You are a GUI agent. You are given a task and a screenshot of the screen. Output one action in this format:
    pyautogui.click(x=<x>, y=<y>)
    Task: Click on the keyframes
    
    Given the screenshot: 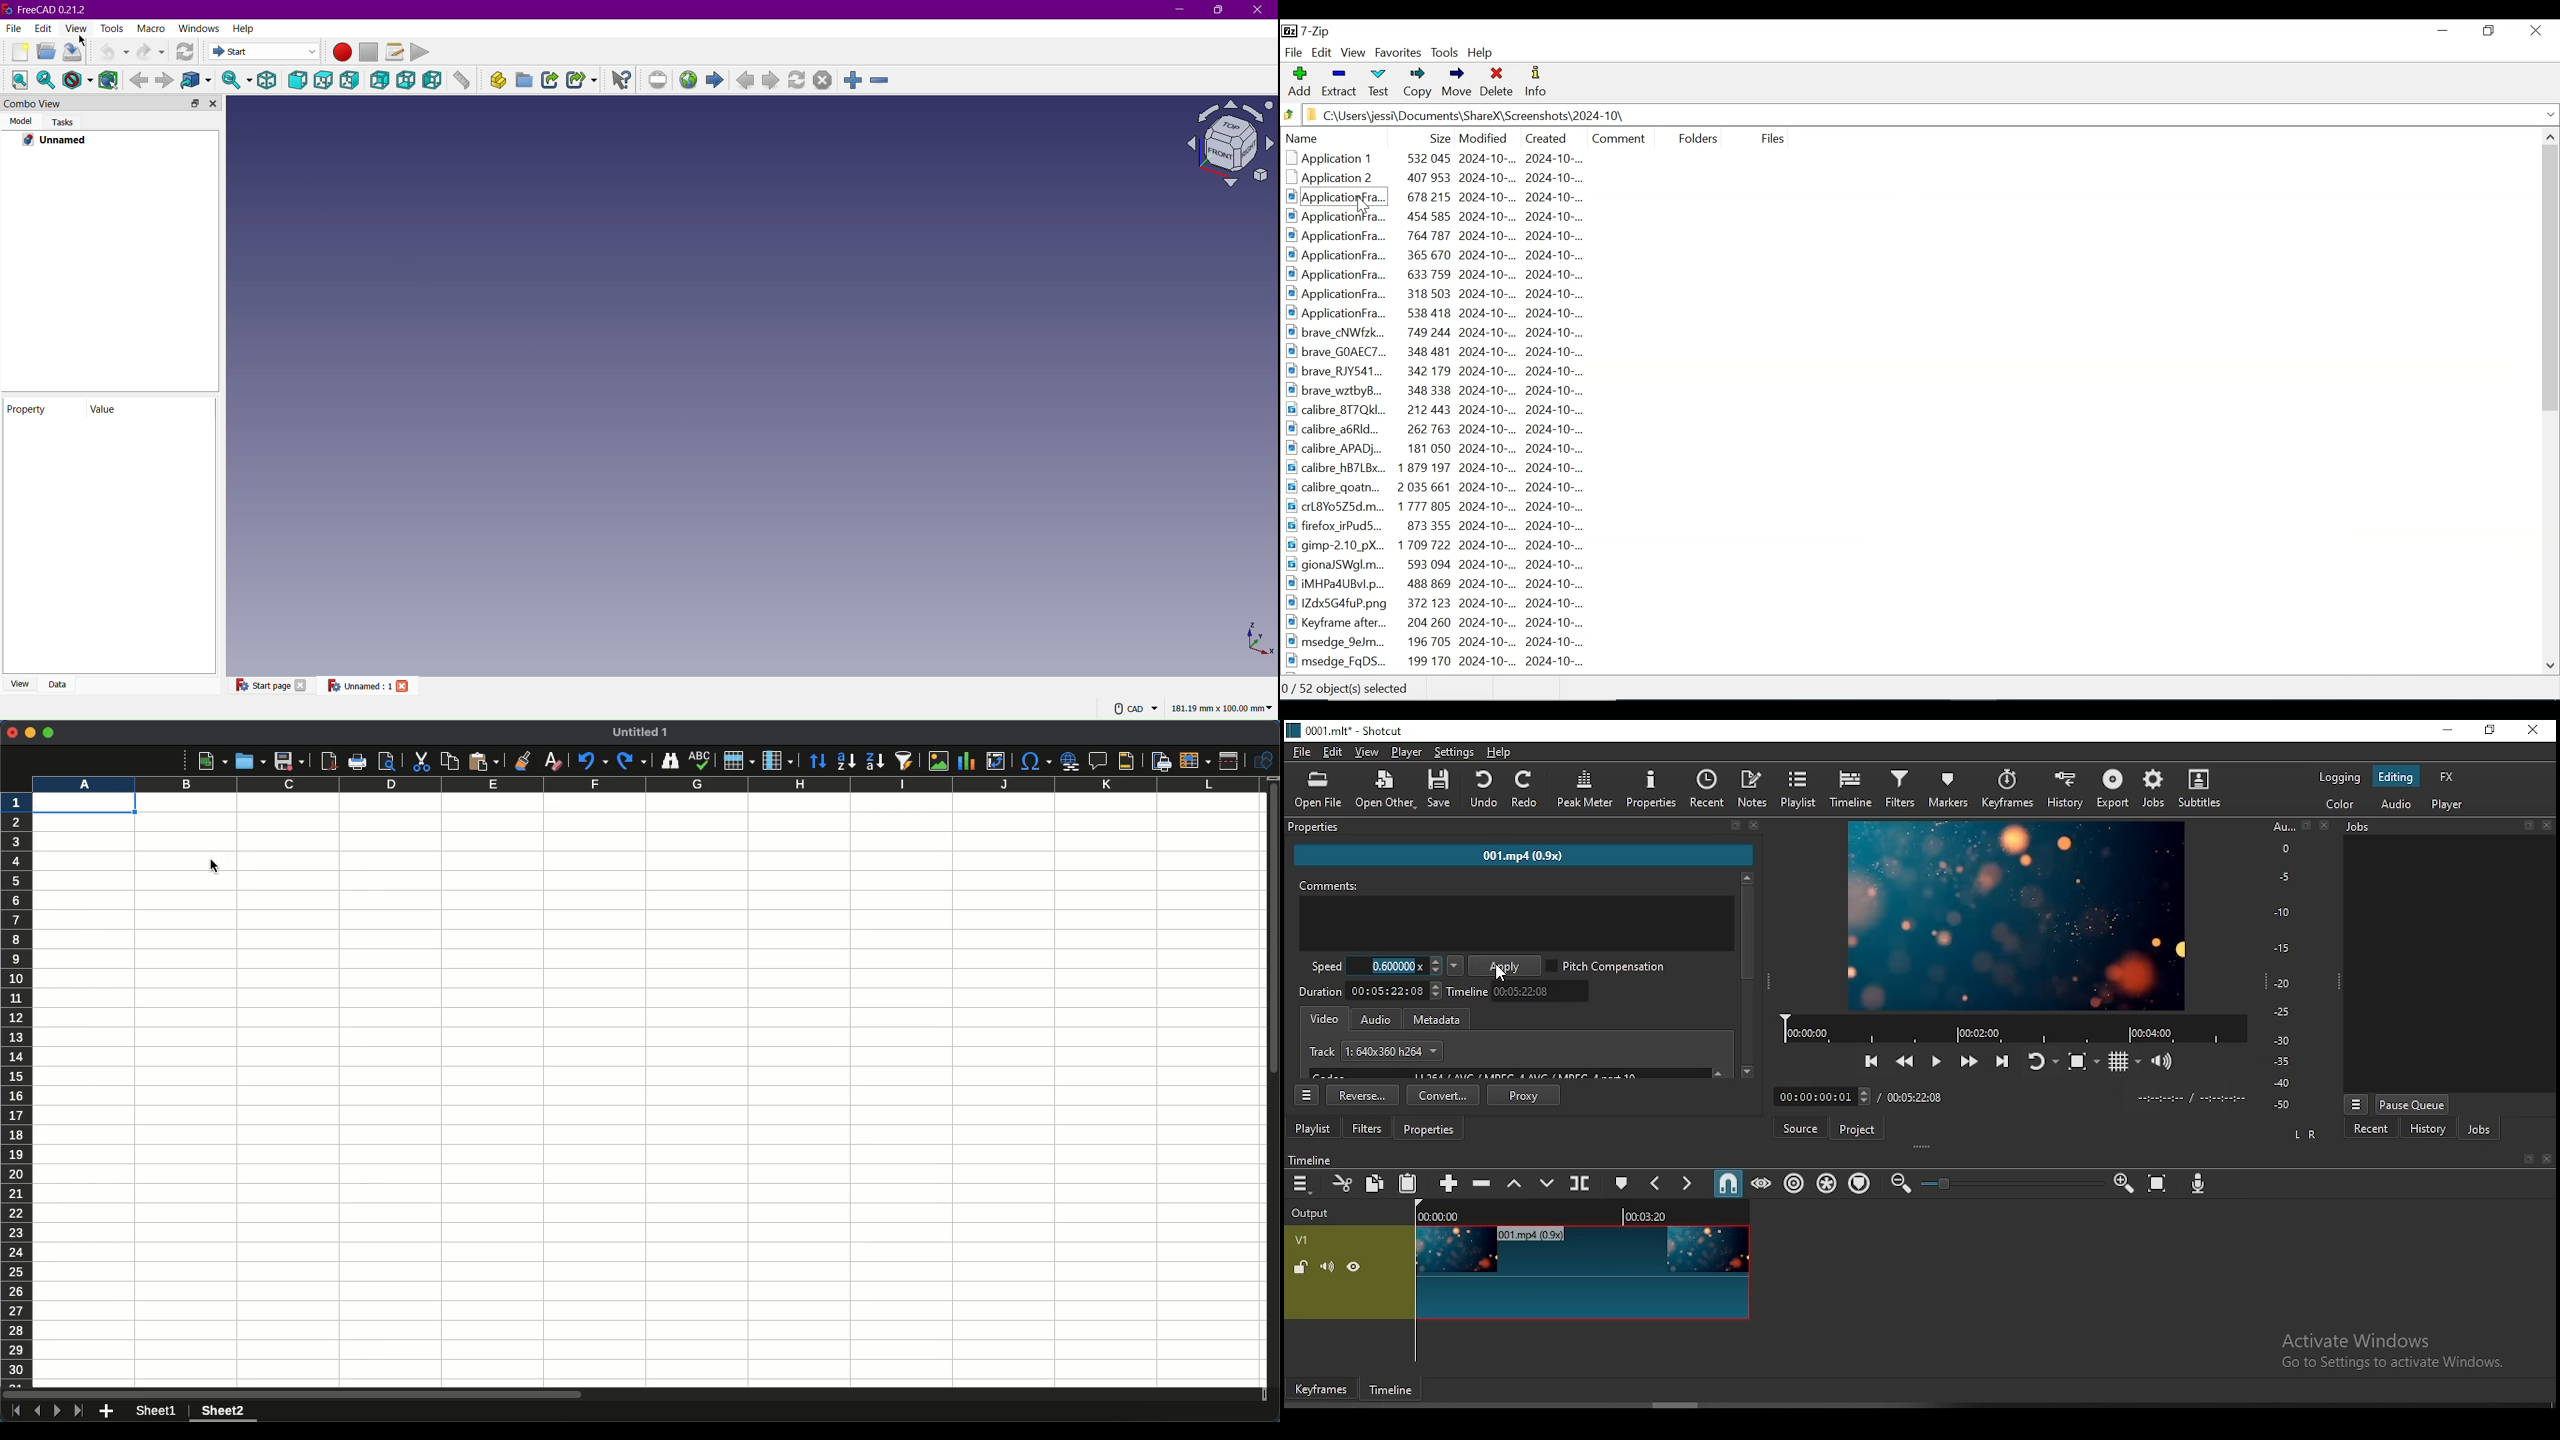 What is the action you would take?
    pyautogui.click(x=2007, y=786)
    